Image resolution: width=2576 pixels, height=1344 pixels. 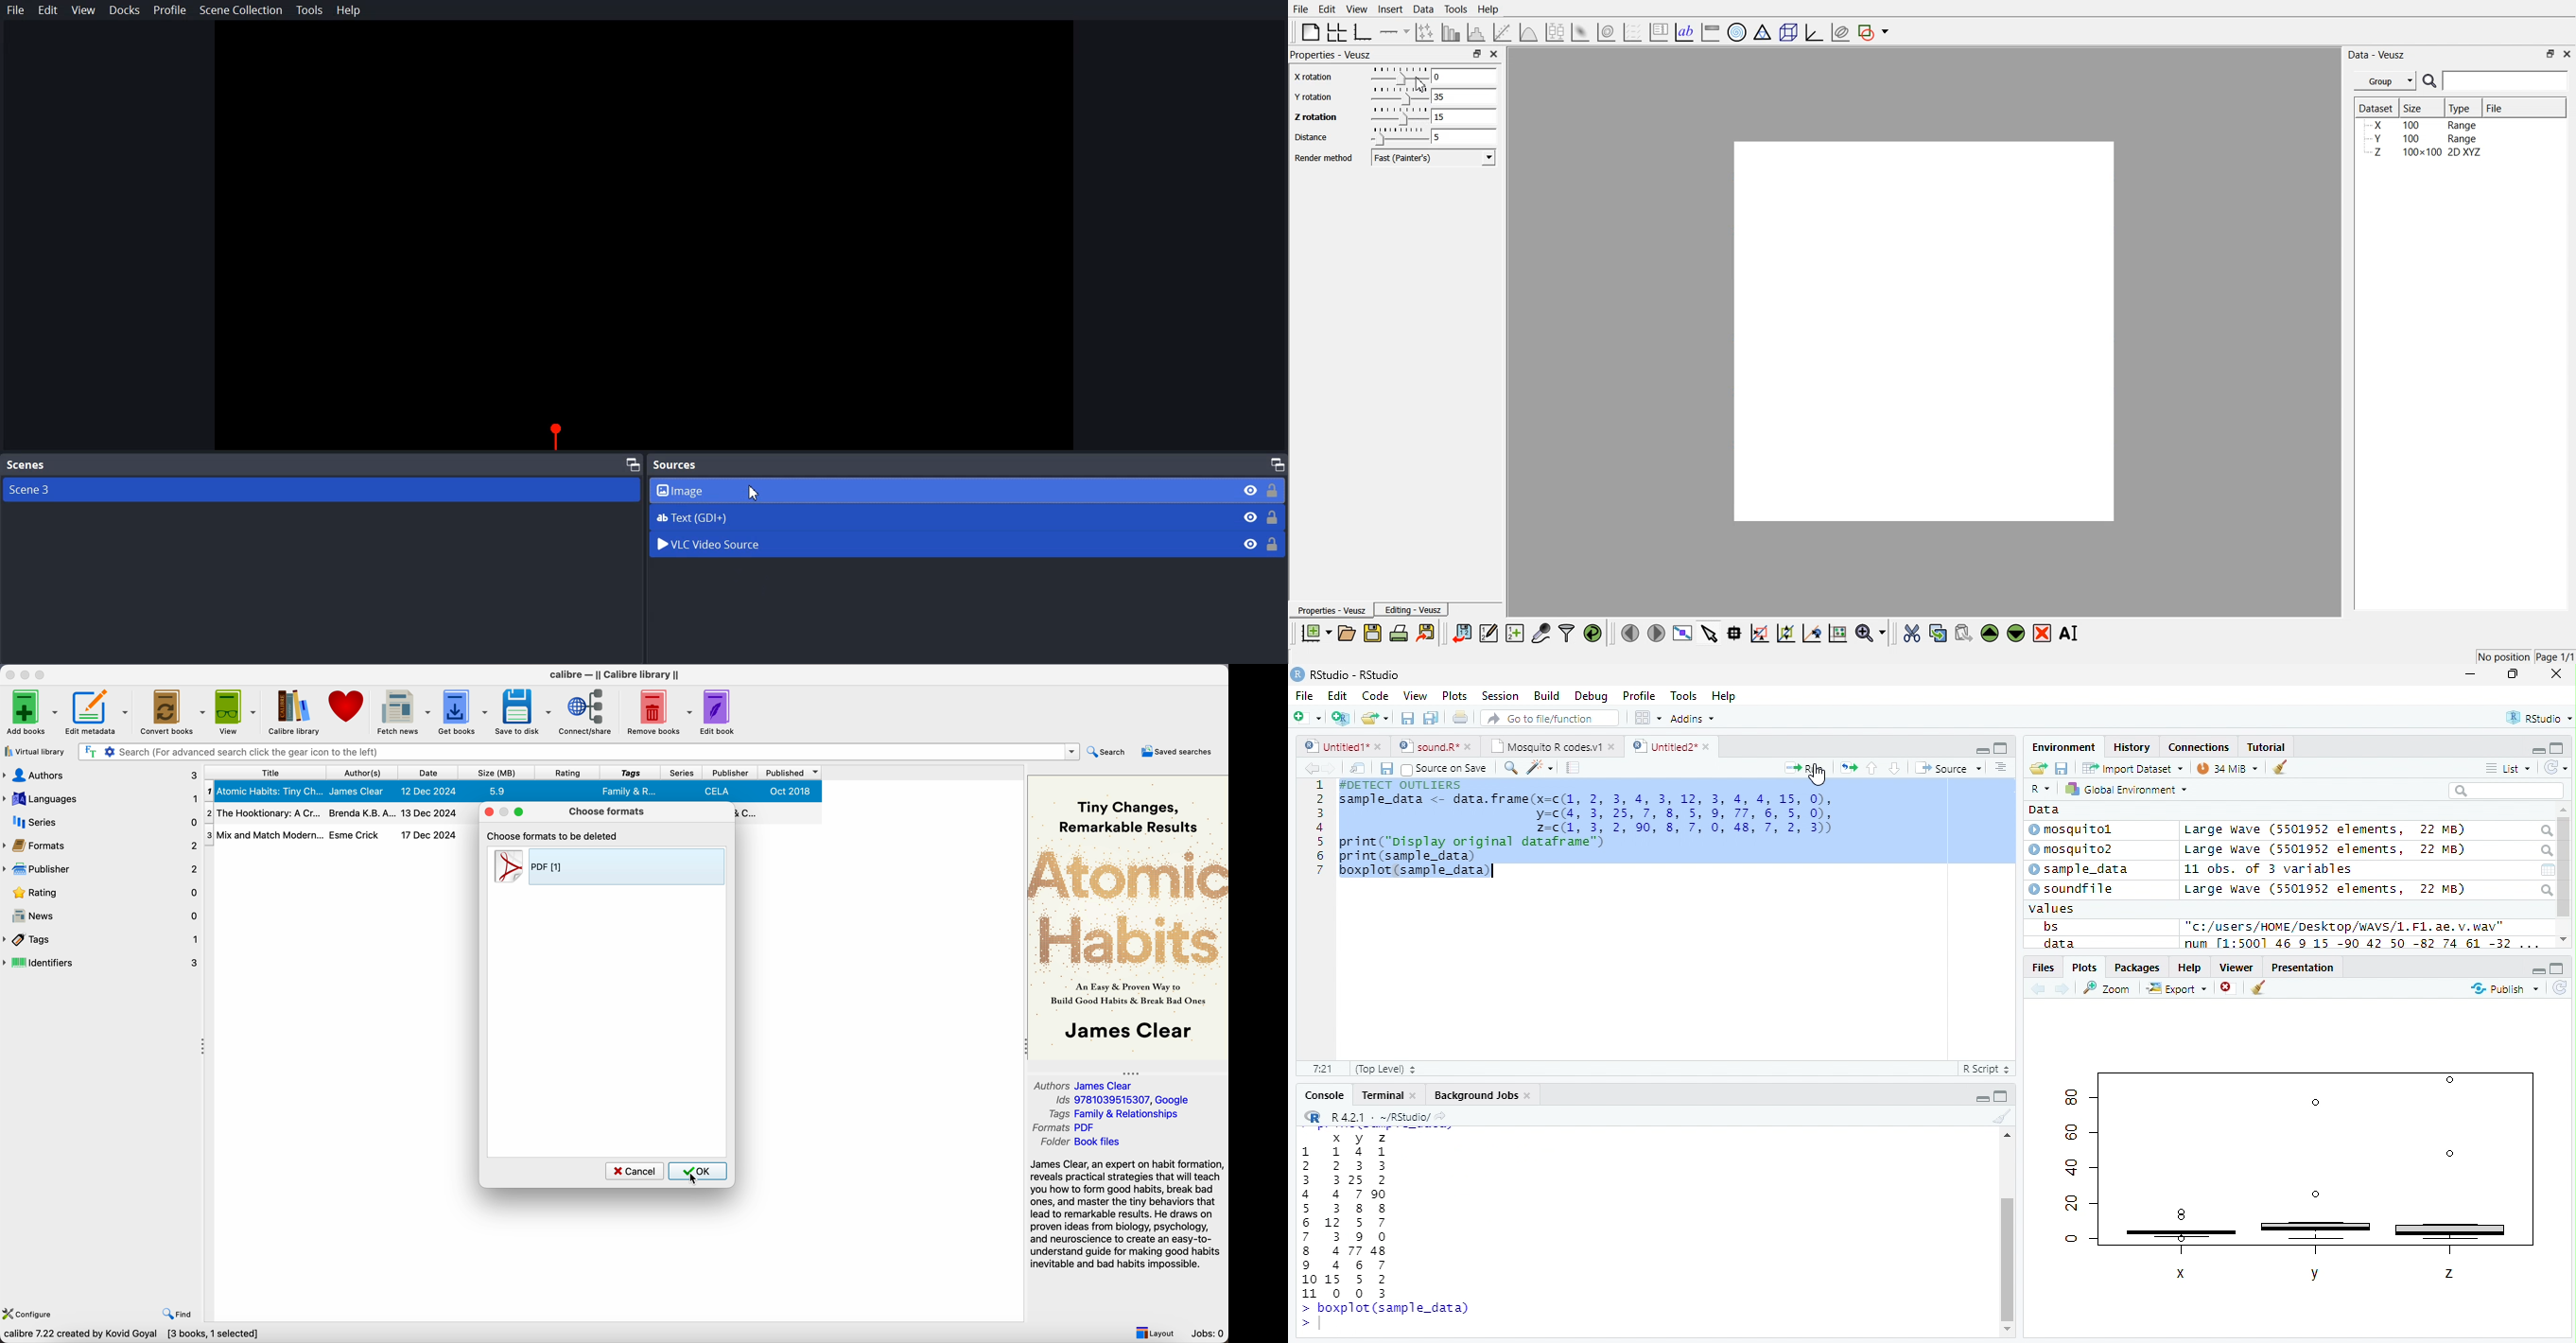 I want to click on Background Jobs, so click(x=1481, y=1095).